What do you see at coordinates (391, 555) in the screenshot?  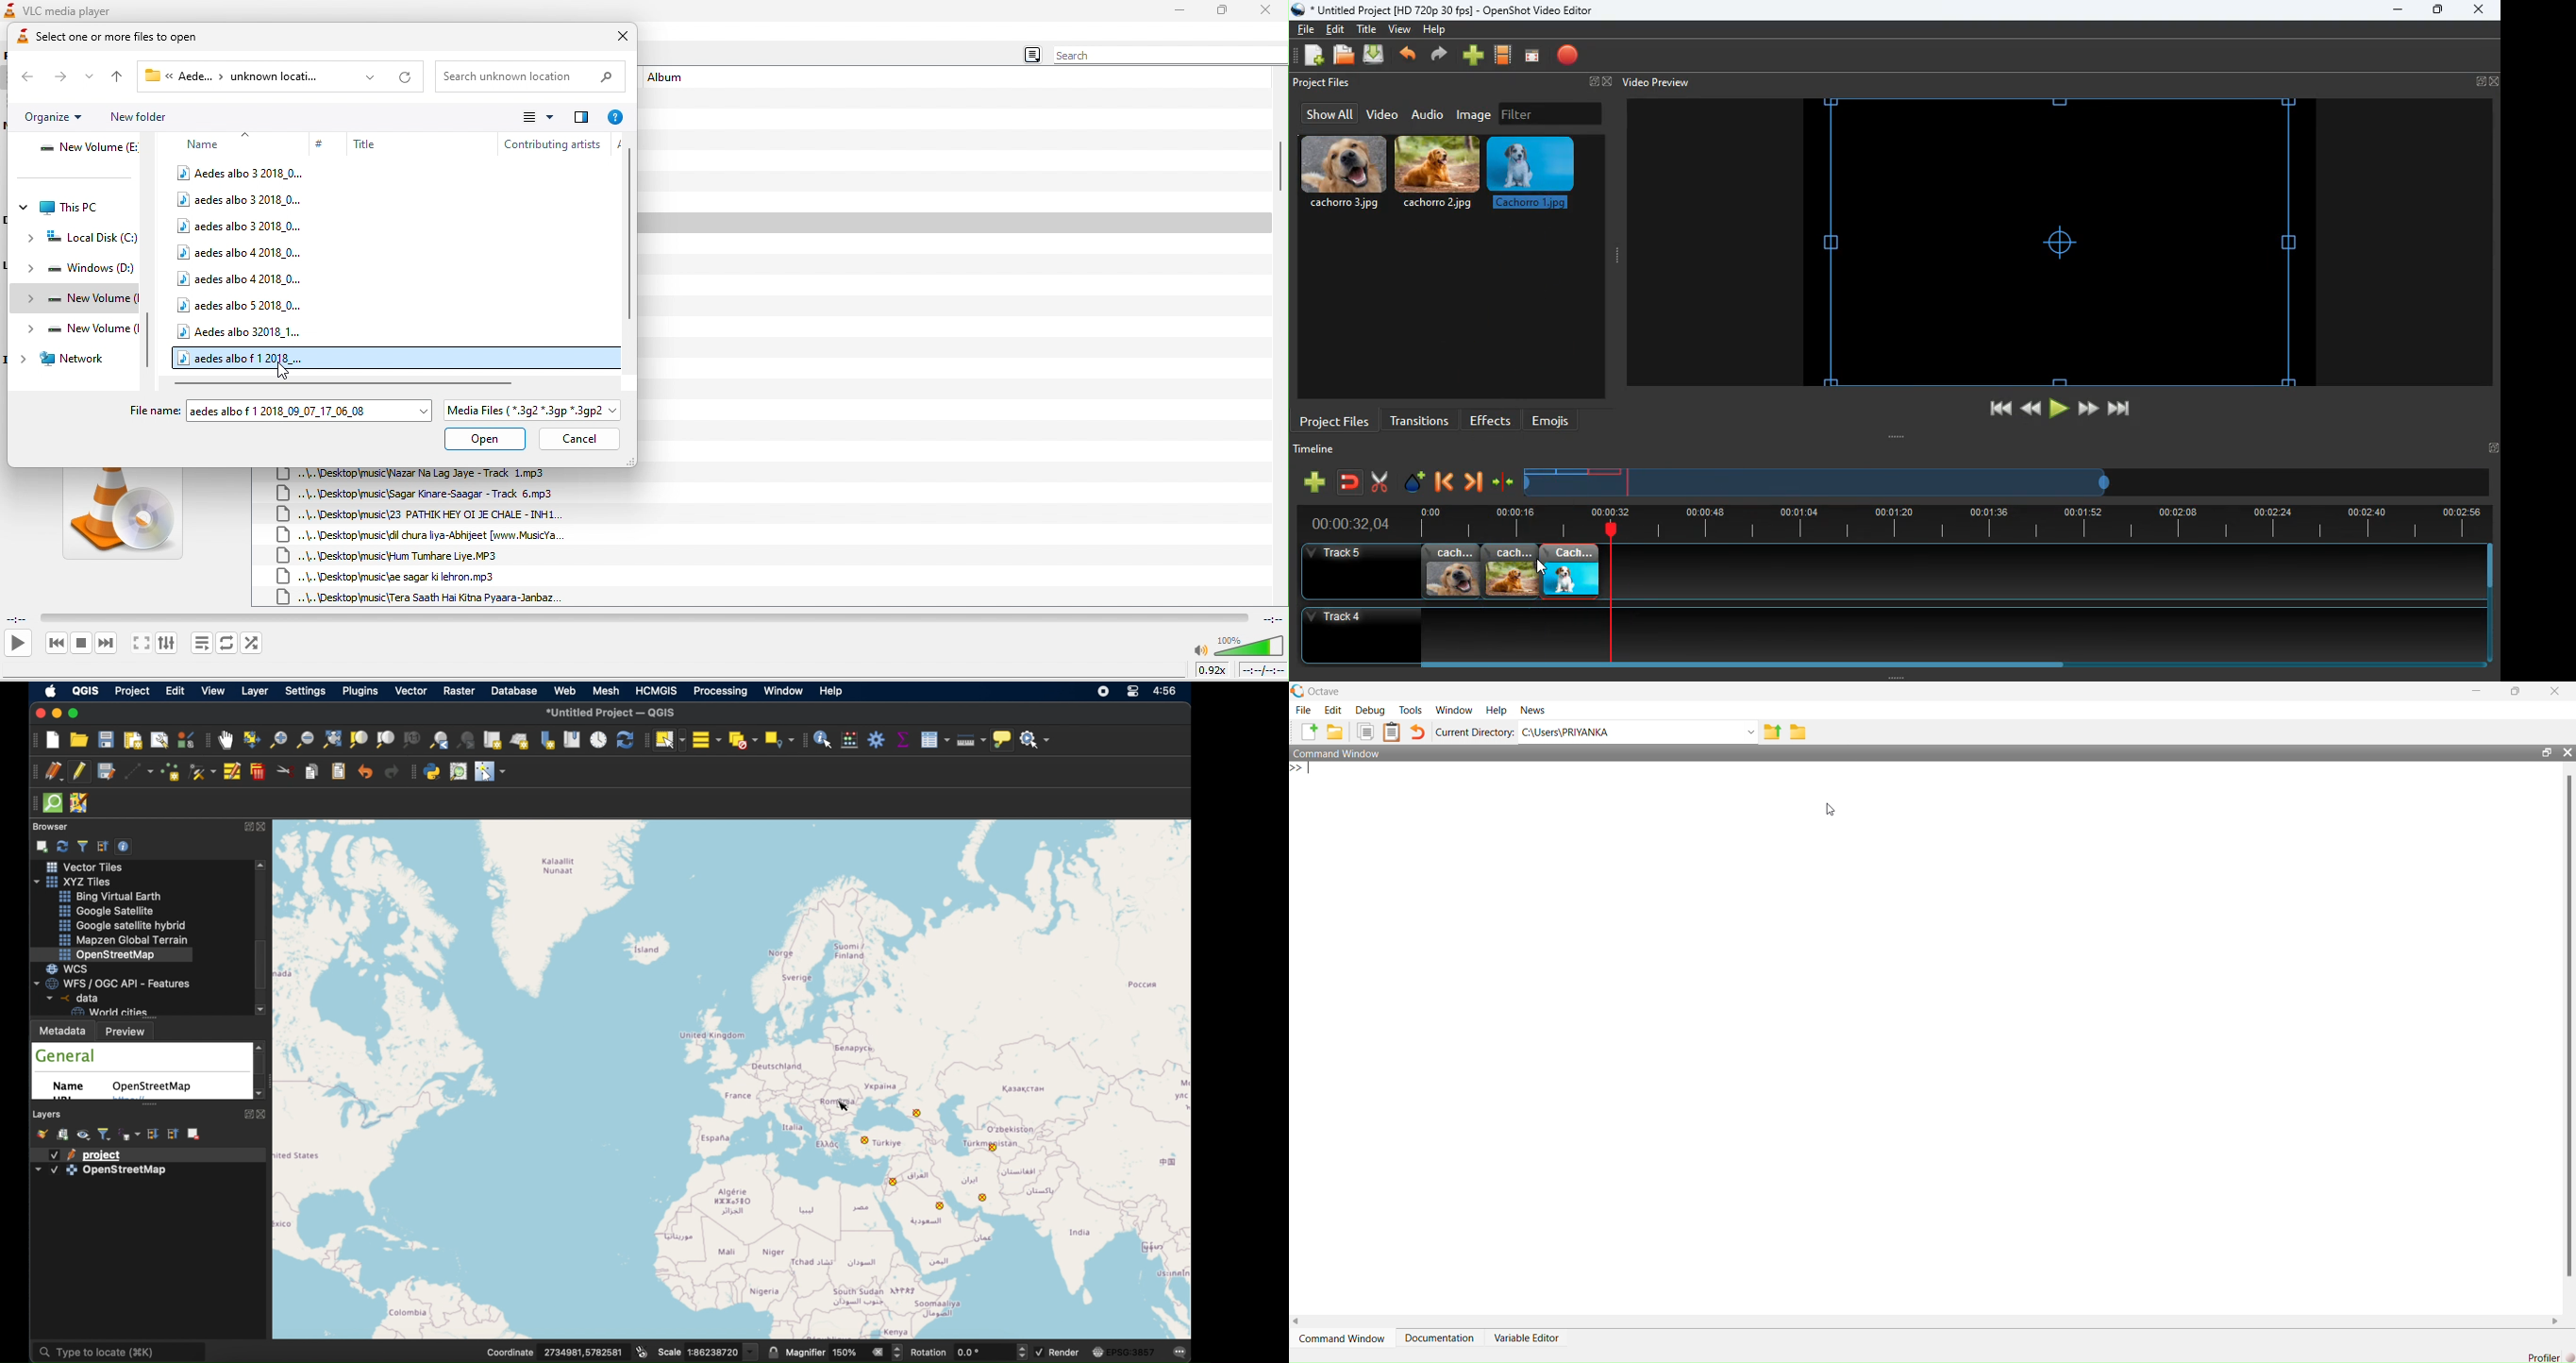 I see `..\..\Desktop\music\Hum Tumhare Liye. MP3` at bounding box center [391, 555].